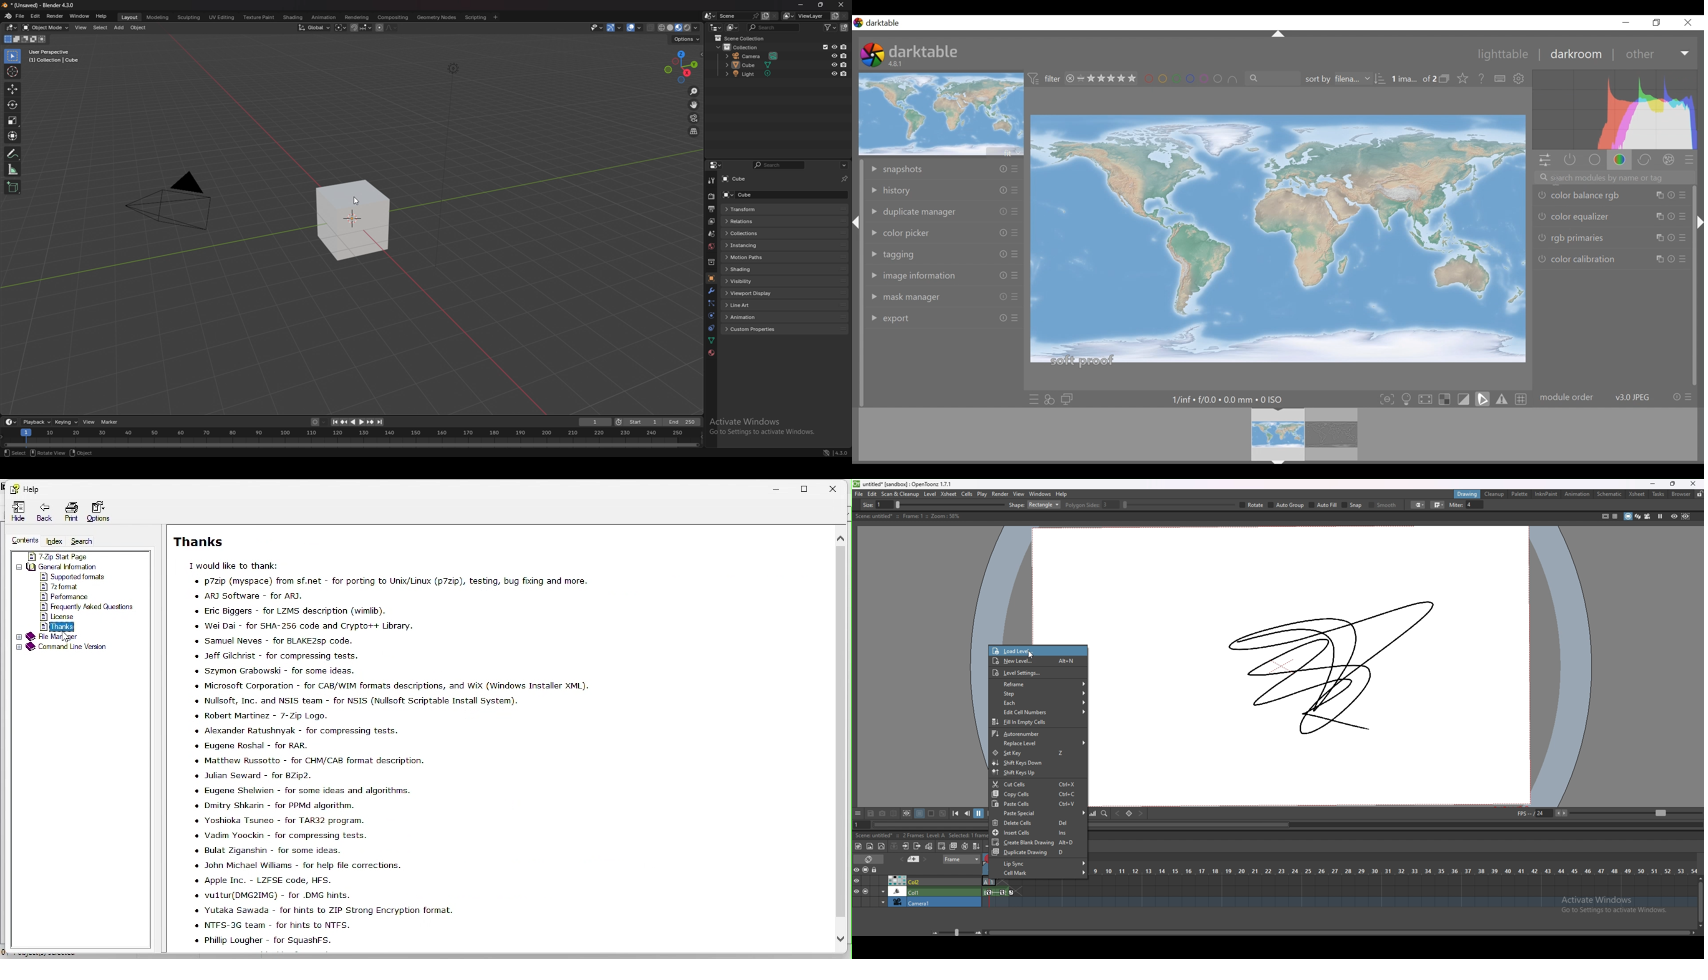  What do you see at coordinates (12, 71) in the screenshot?
I see `cursor` at bounding box center [12, 71].